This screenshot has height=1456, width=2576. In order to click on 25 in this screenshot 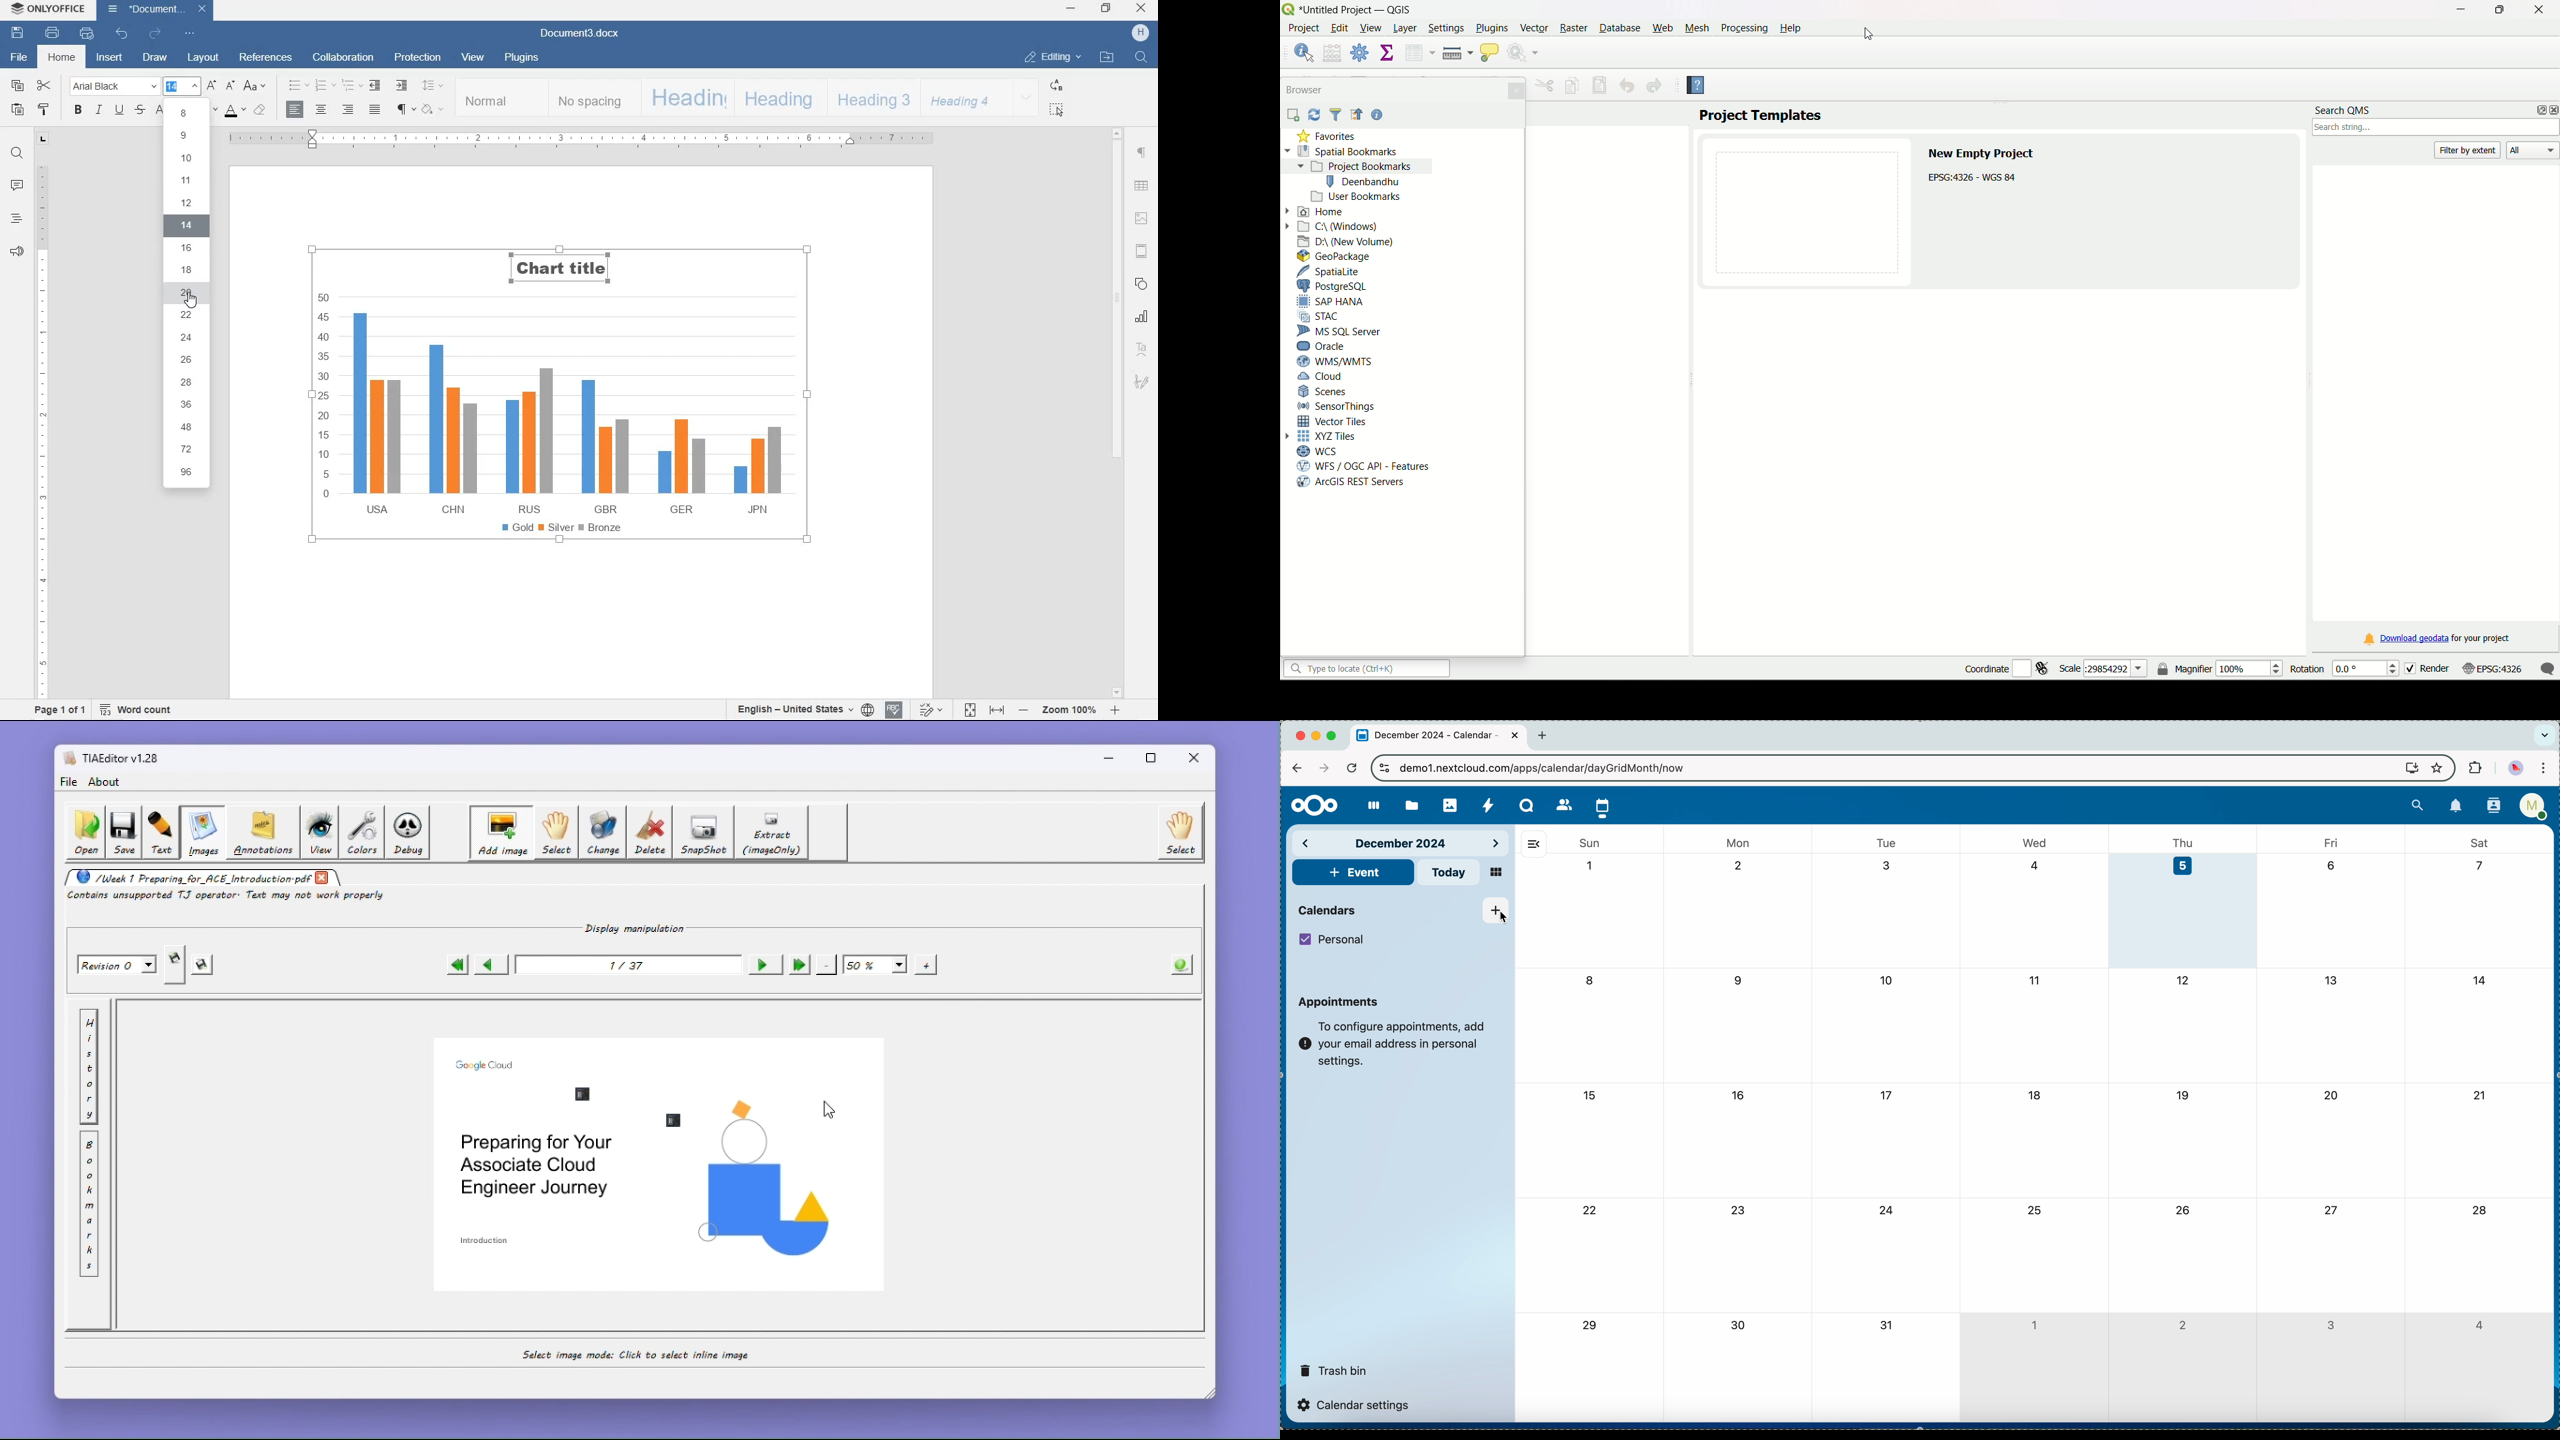, I will do `click(2033, 1211)`.